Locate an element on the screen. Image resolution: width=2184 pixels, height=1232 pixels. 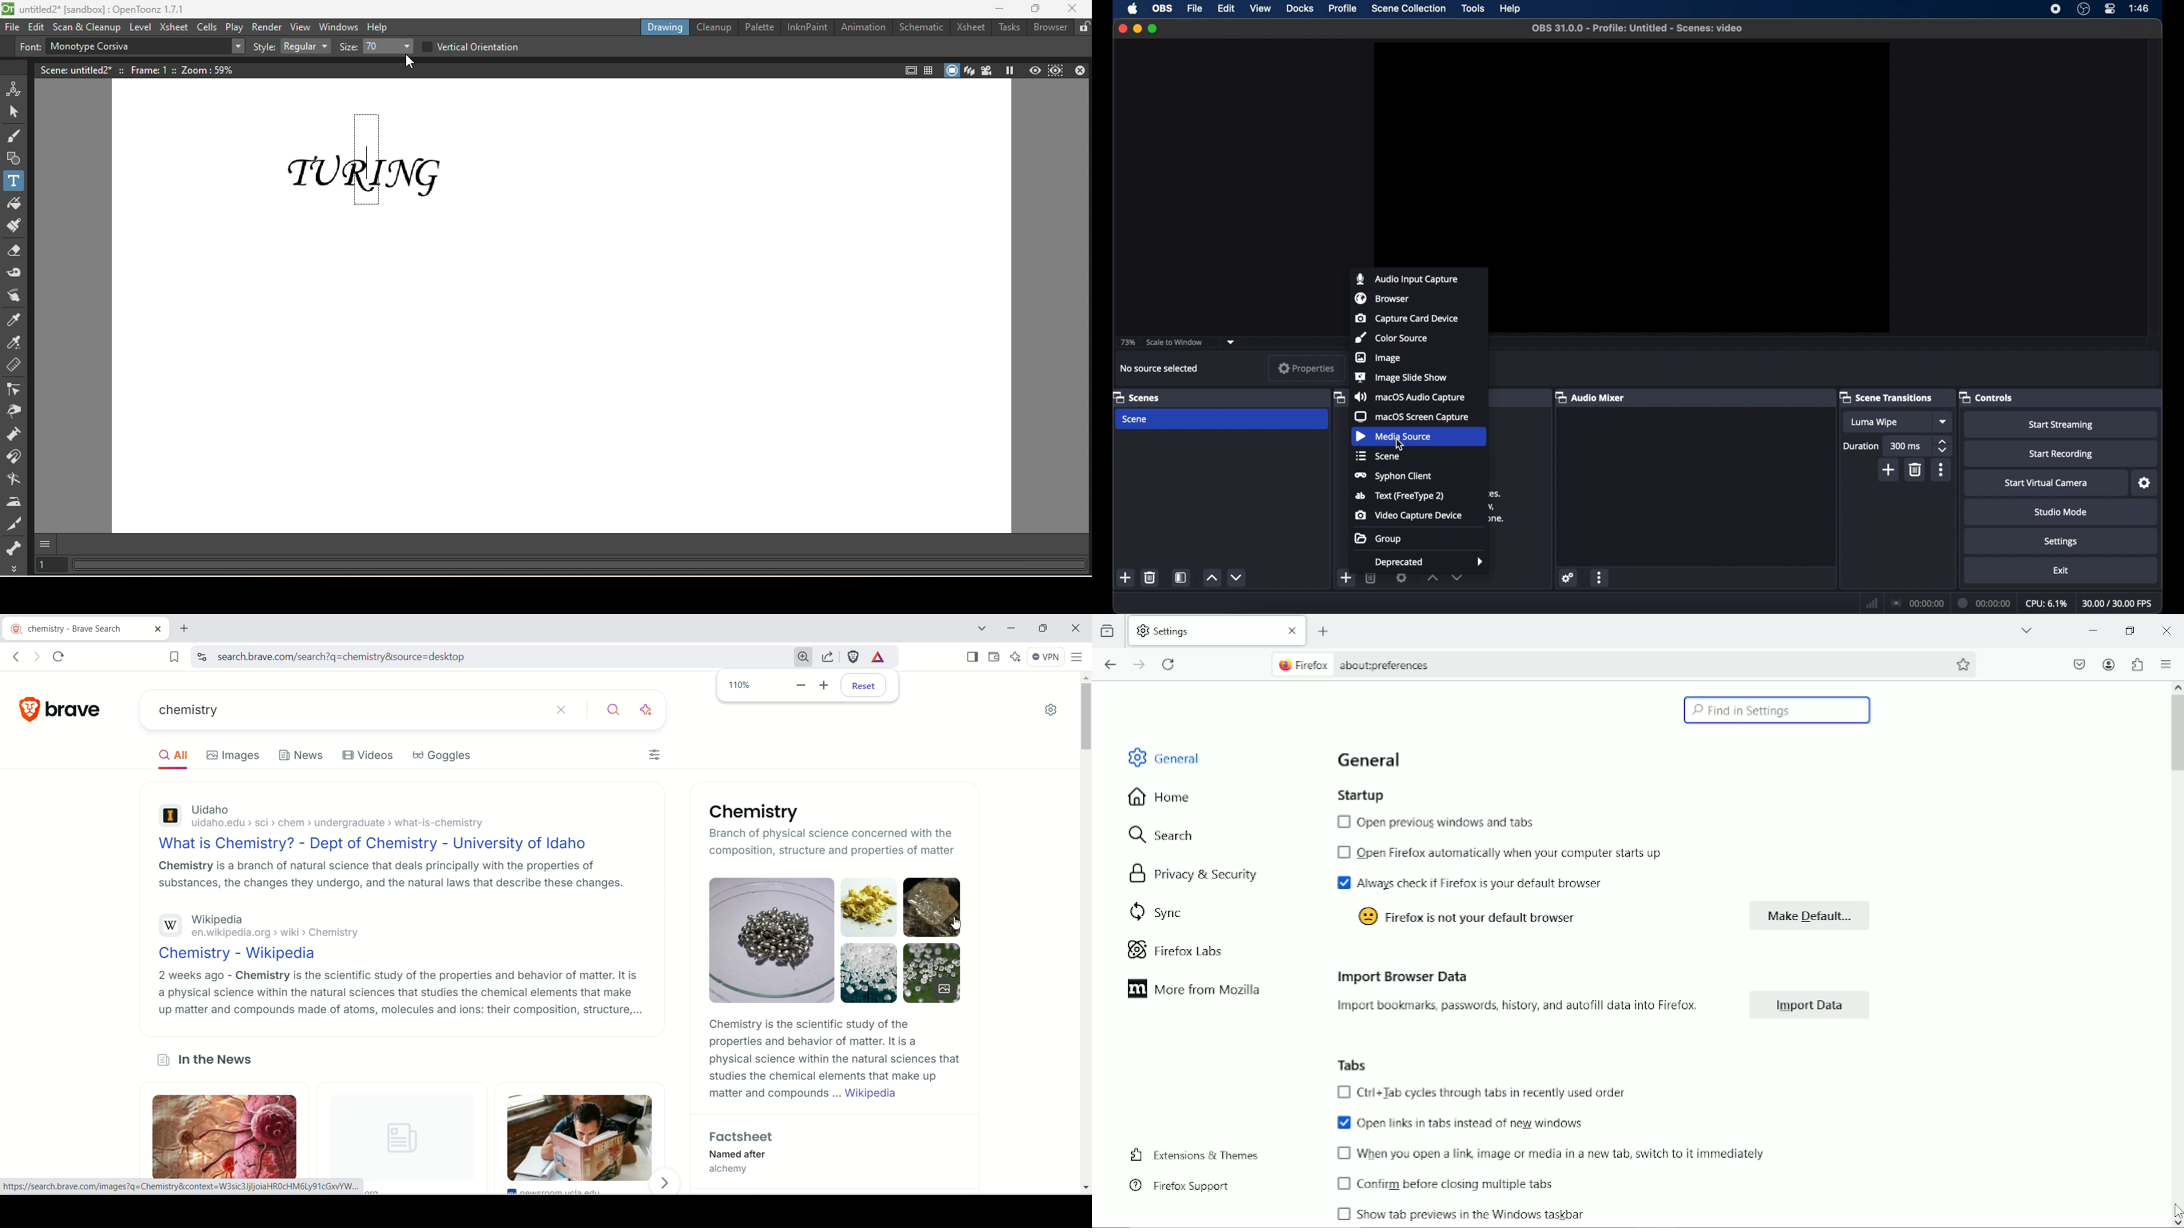
obscure text is located at coordinates (1497, 507).